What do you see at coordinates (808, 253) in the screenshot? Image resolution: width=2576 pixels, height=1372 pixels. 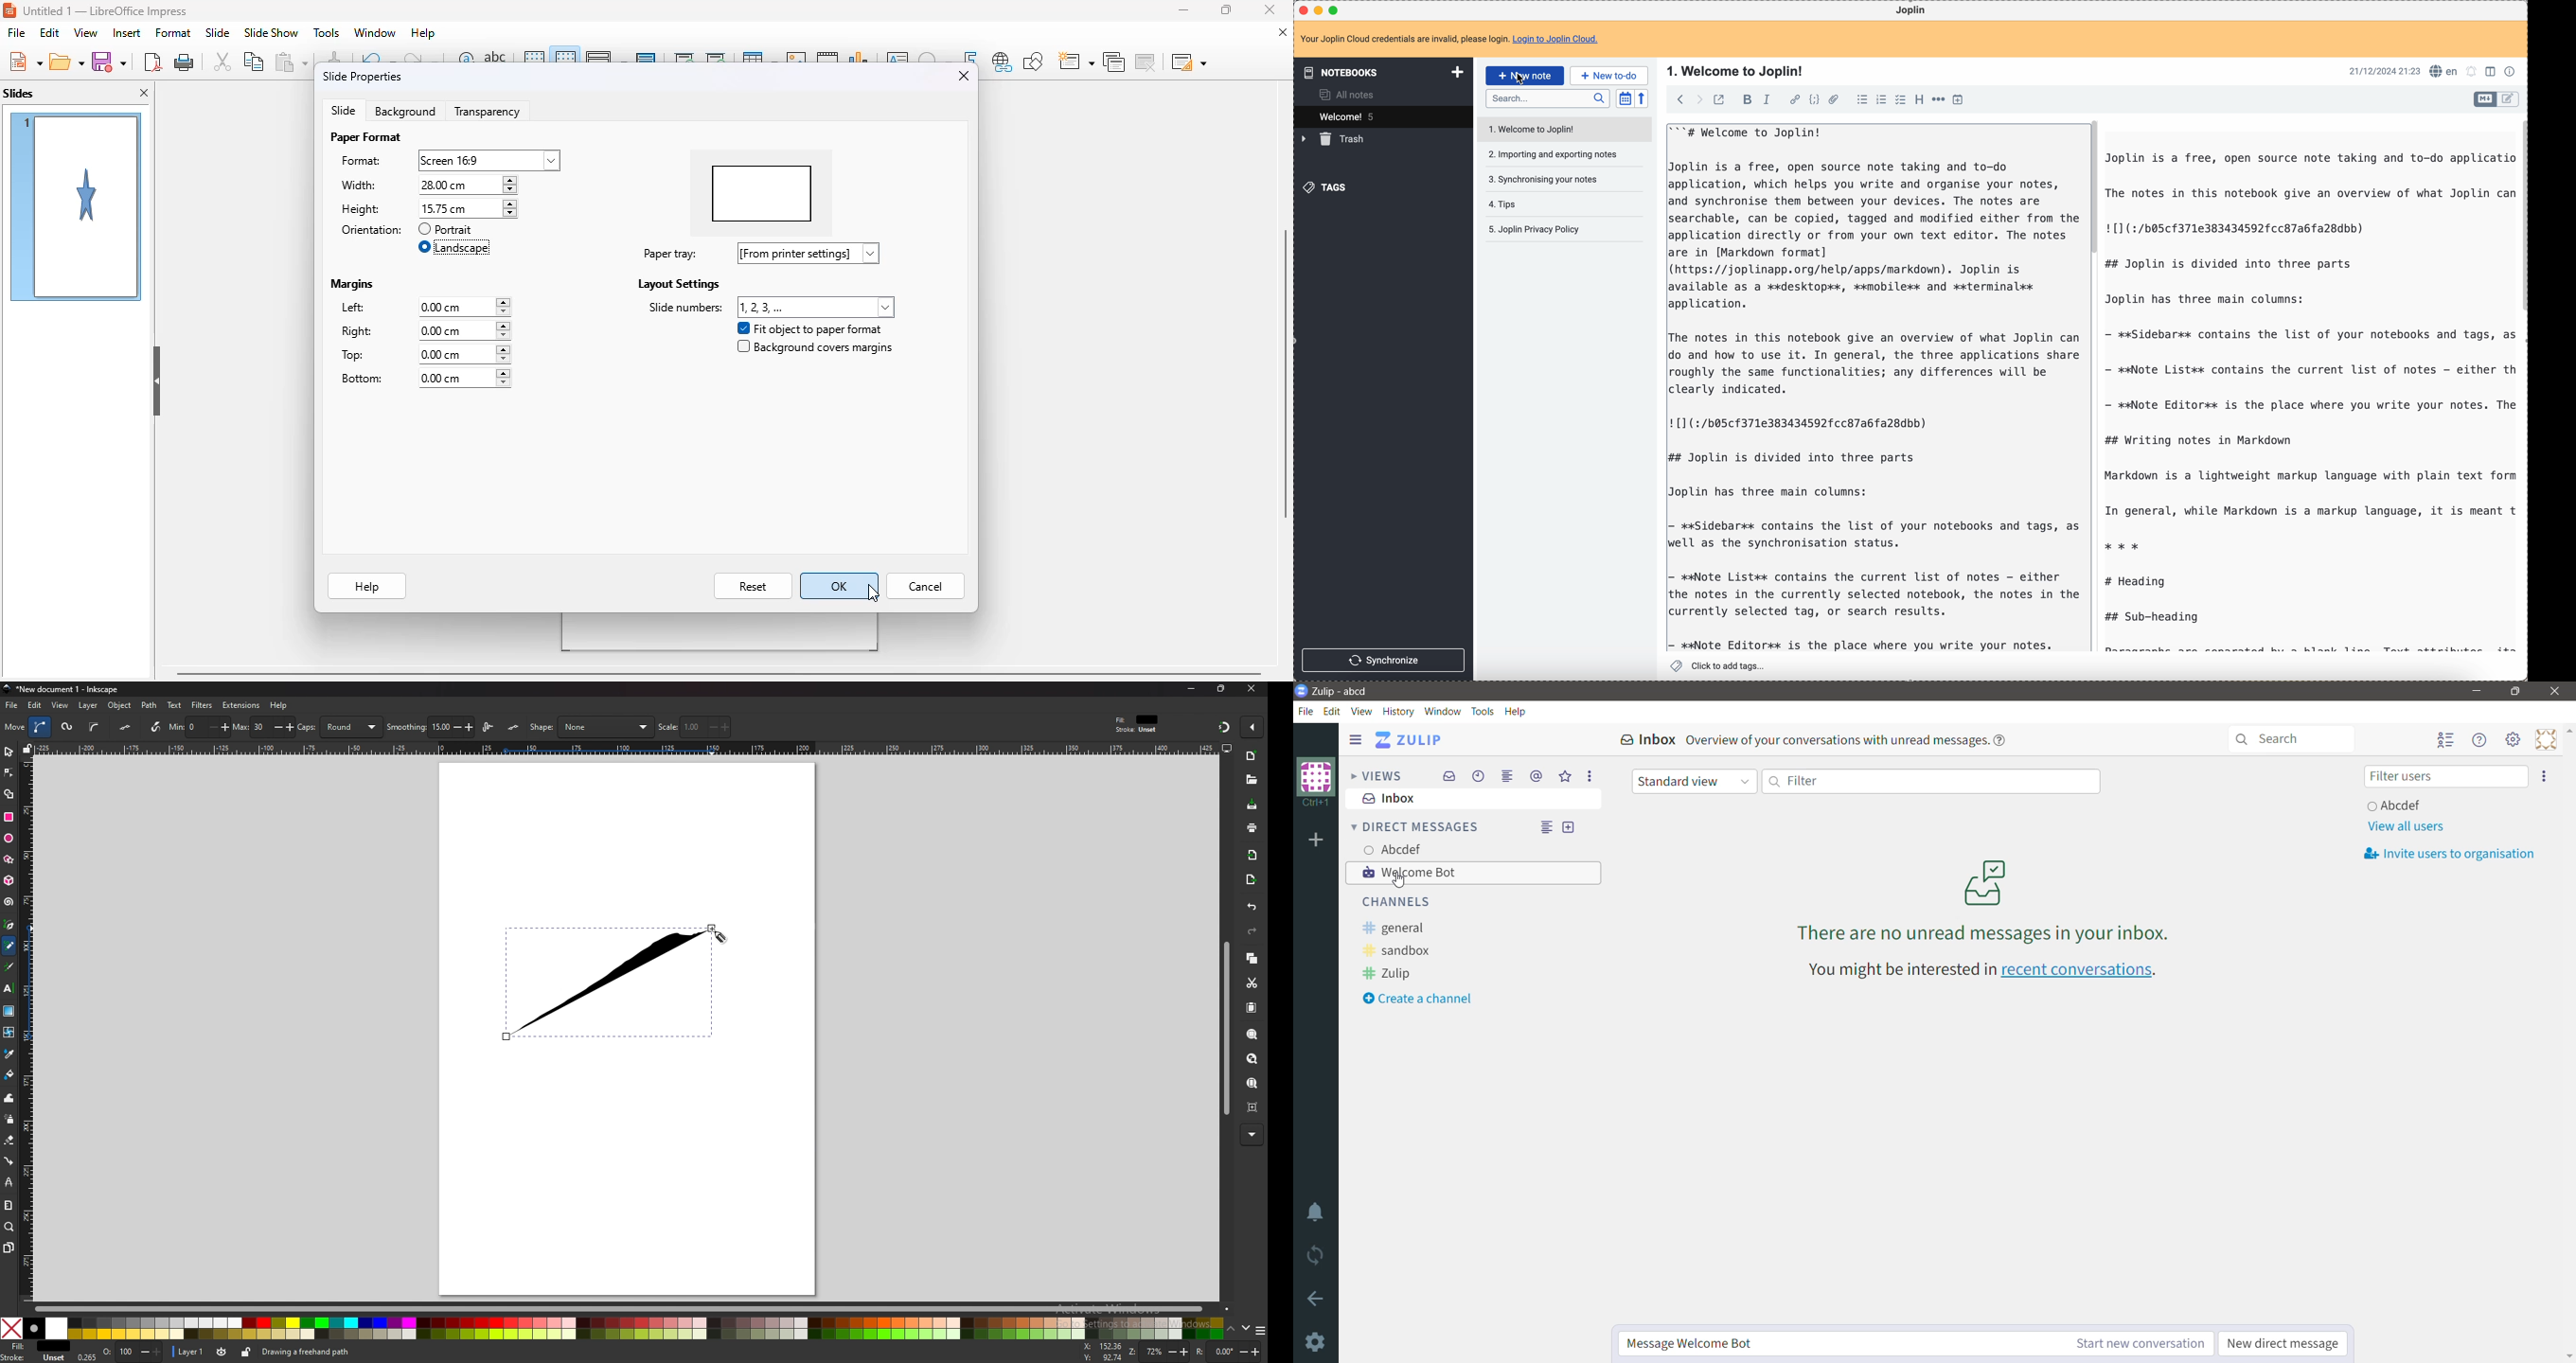 I see `paper tray: [from printer settings]` at bounding box center [808, 253].